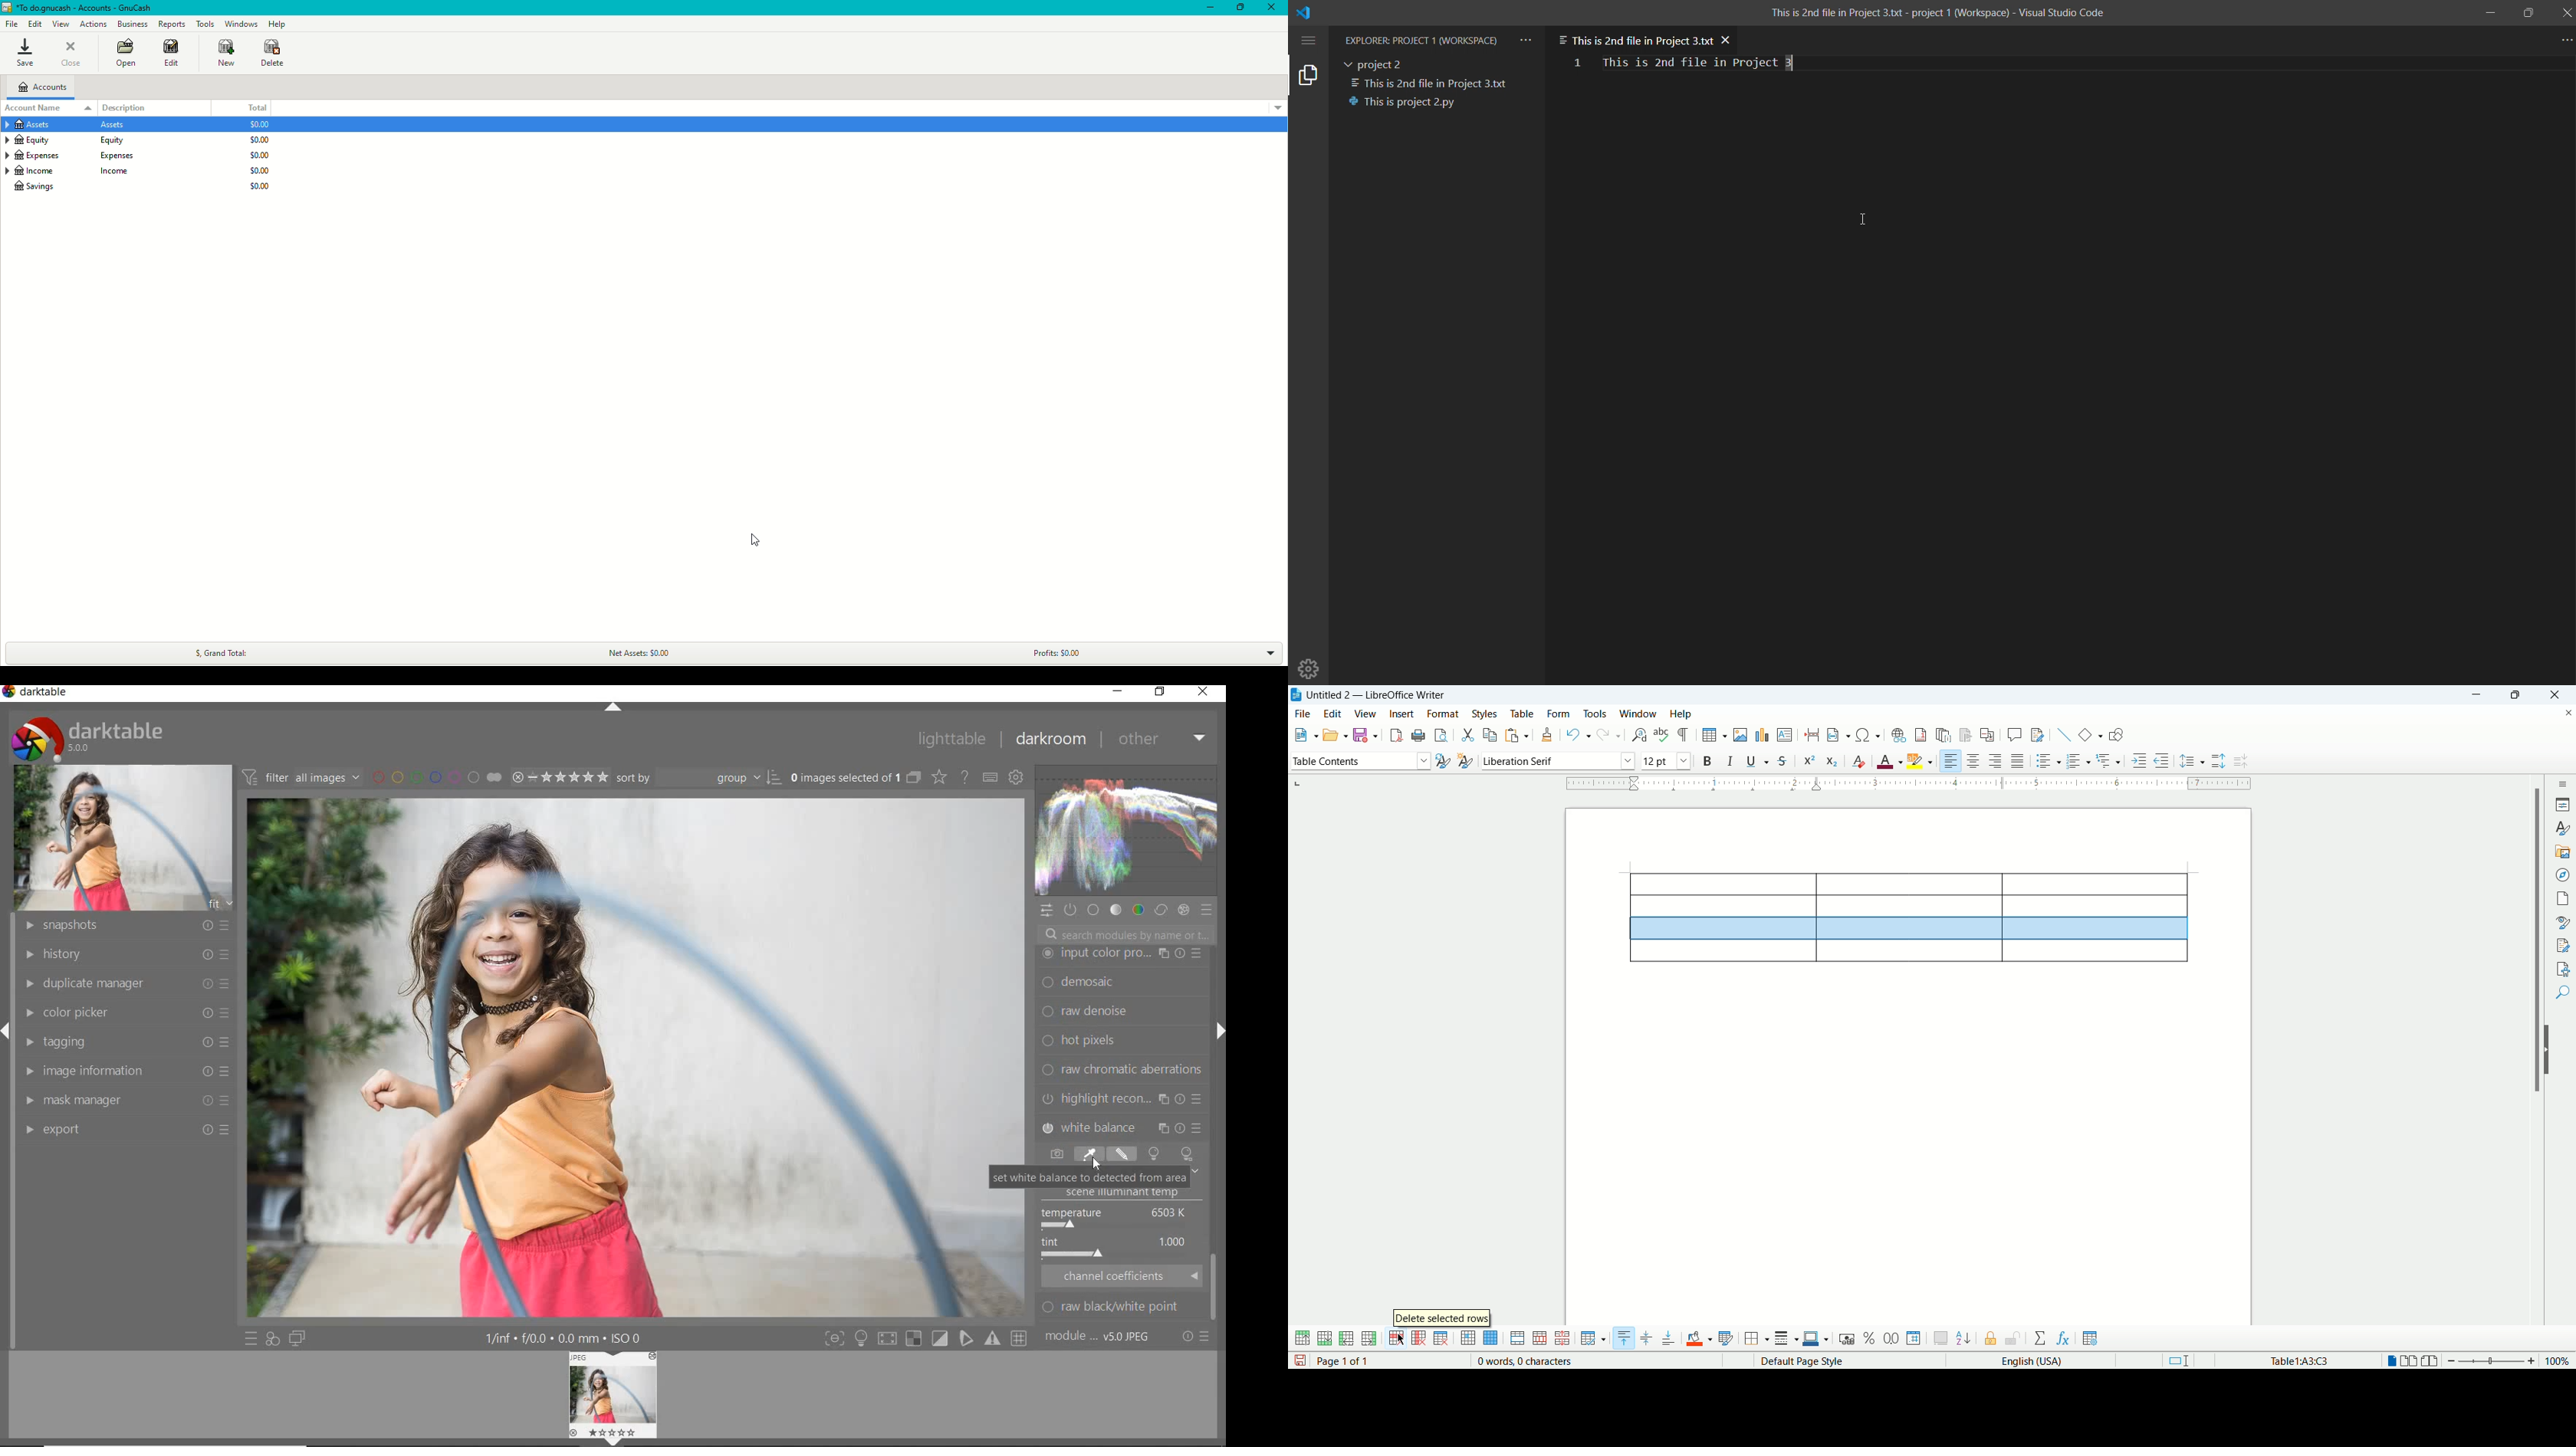  What do you see at coordinates (125, 836) in the screenshot?
I see `image` at bounding box center [125, 836].